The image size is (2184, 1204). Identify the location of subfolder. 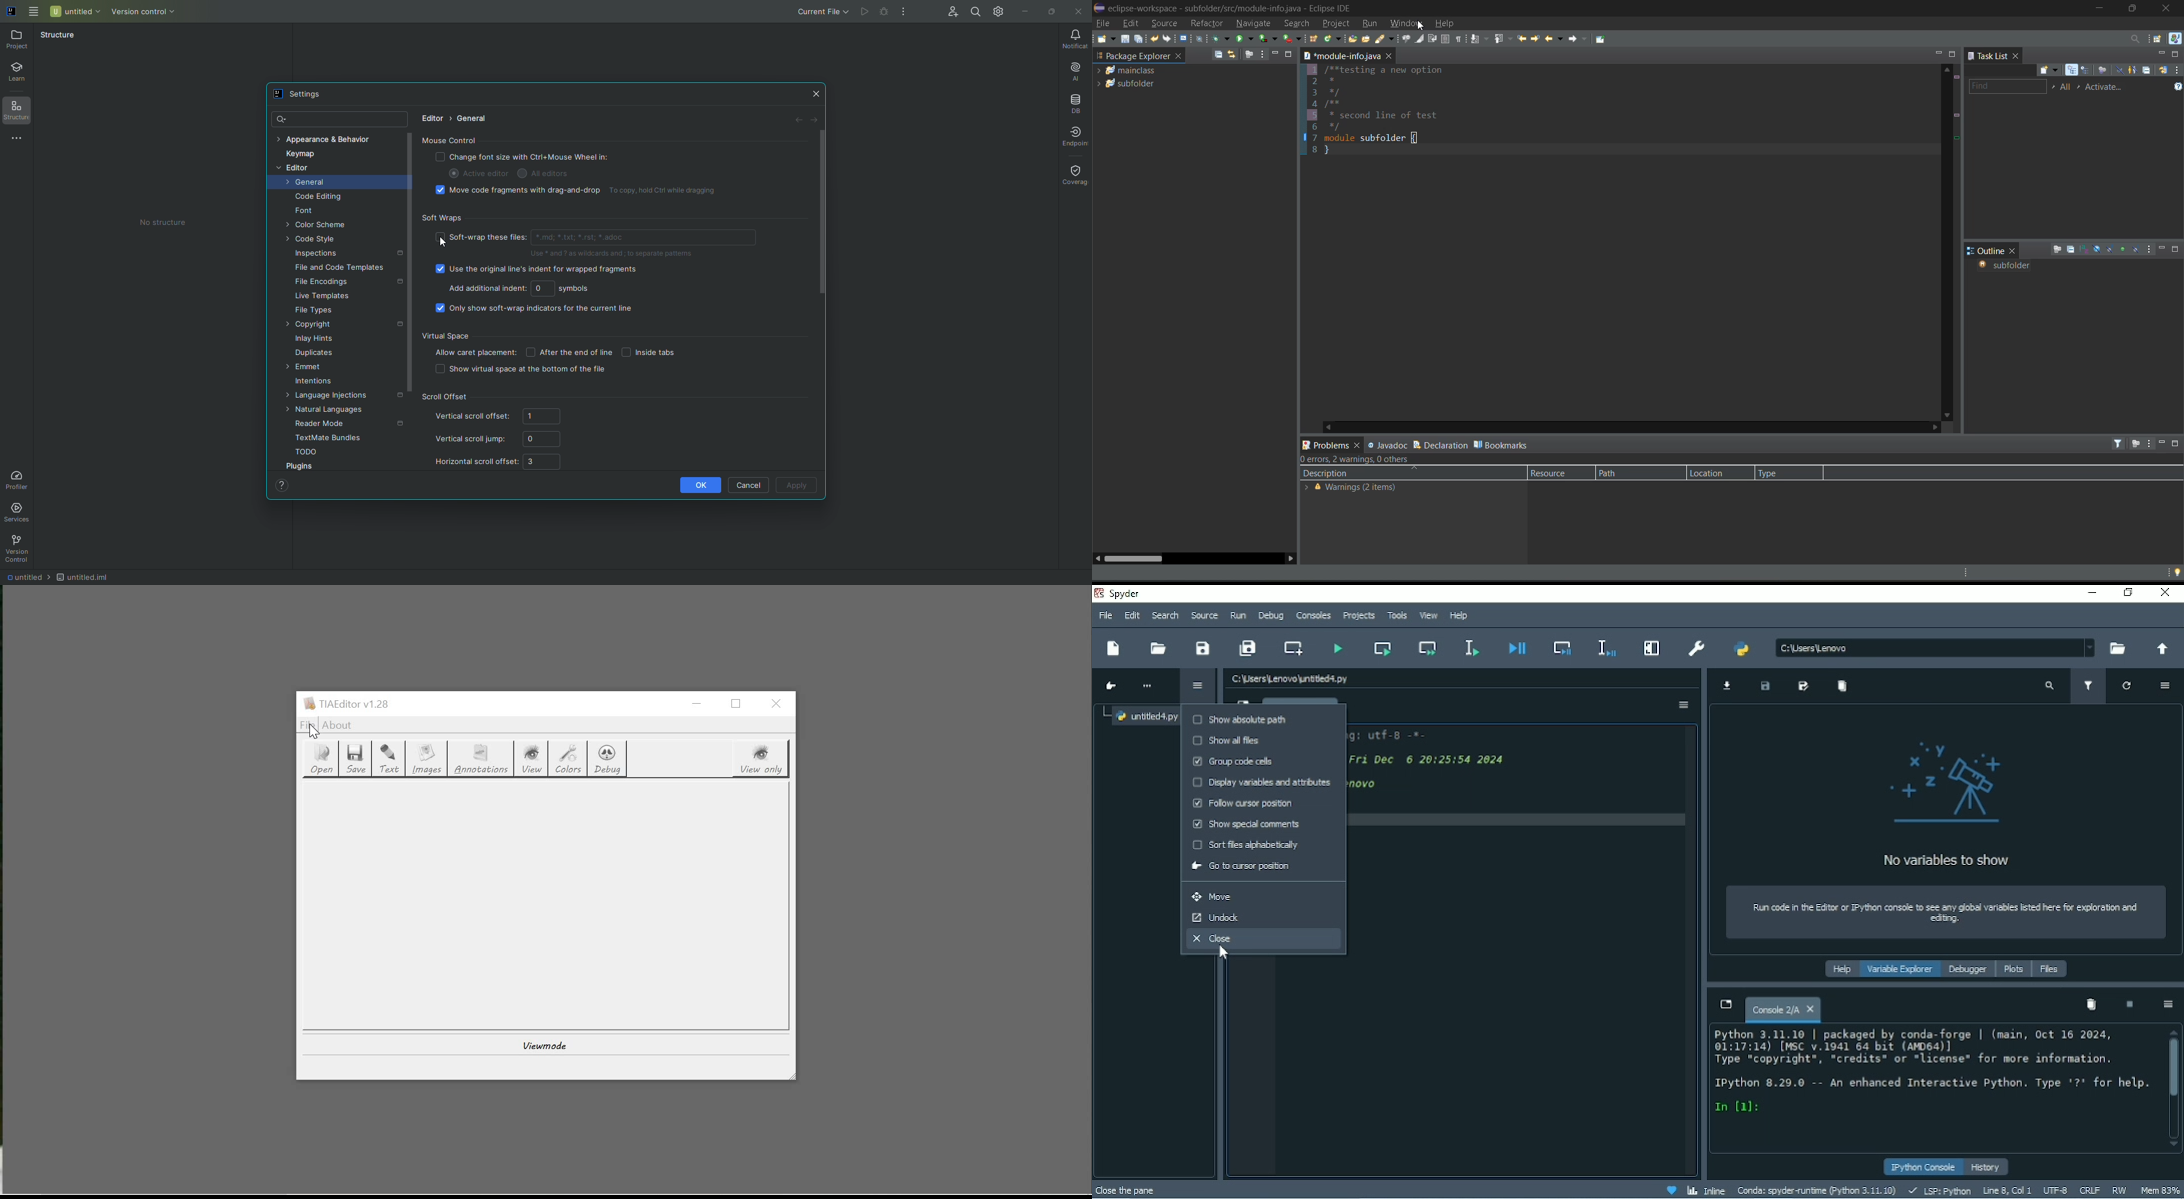
(2009, 266).